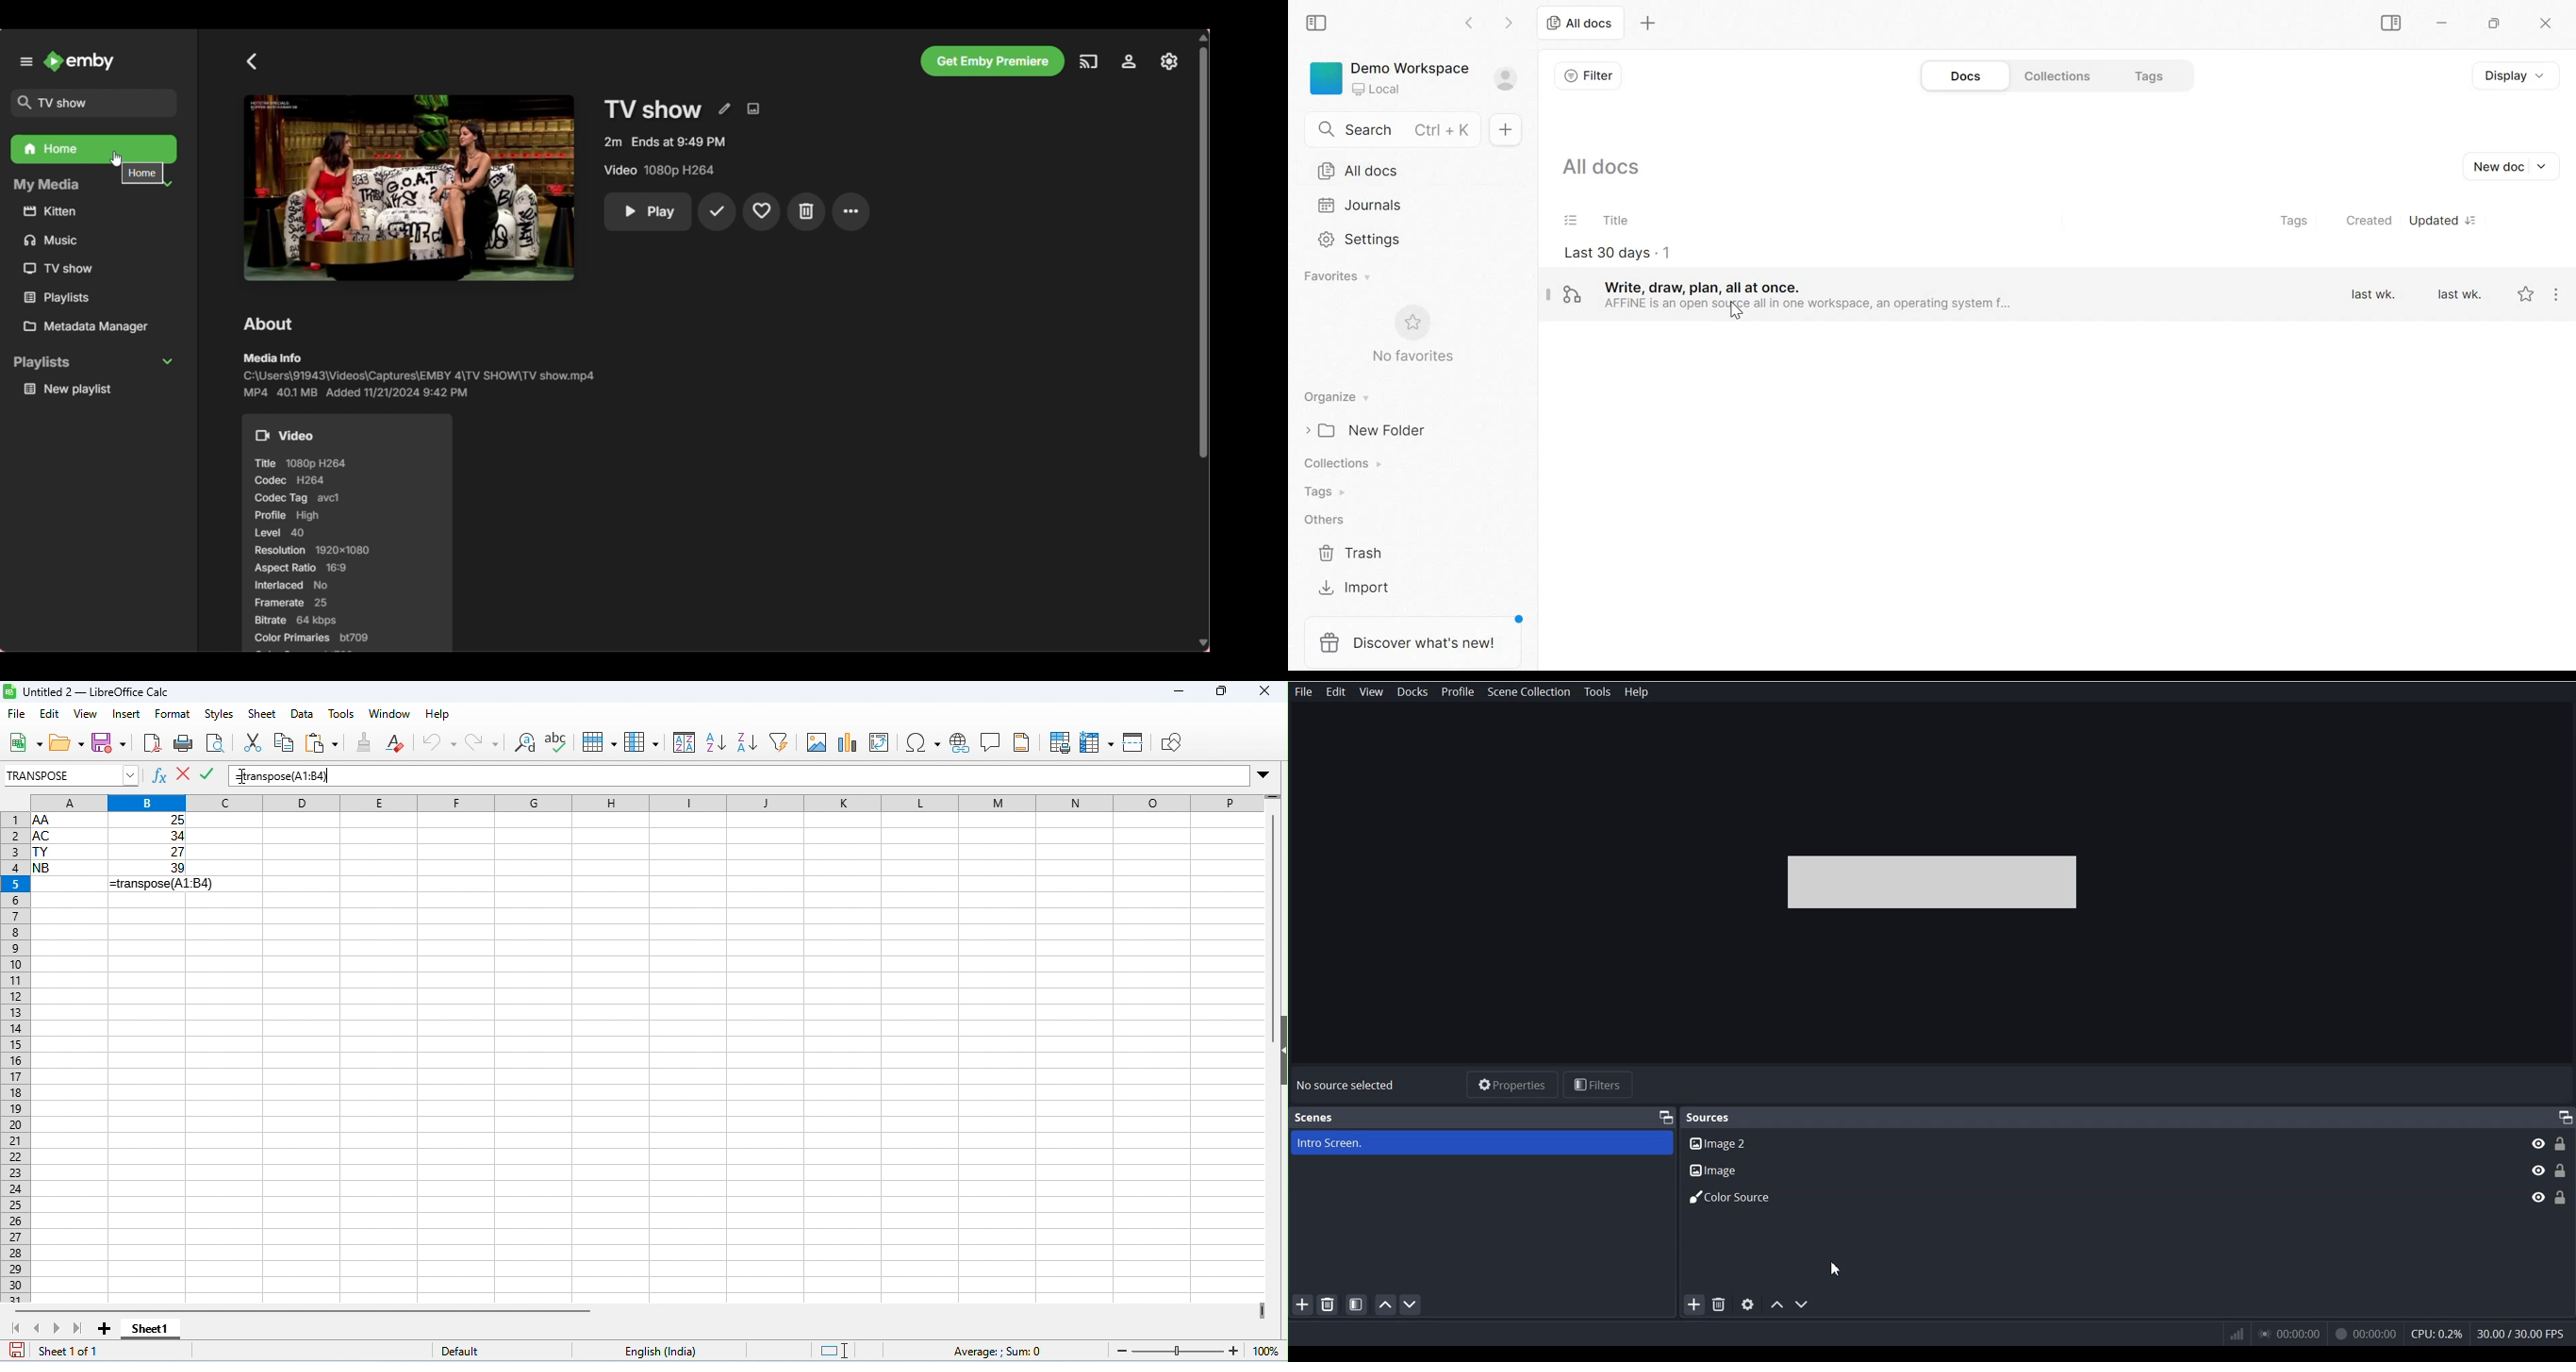 The height and width of the screenshot is (1372, 2576). What do you see at coordinates (1748, 1305) in the screenshot?
I see `Open source properties` at bounding box center [1748, 1305].